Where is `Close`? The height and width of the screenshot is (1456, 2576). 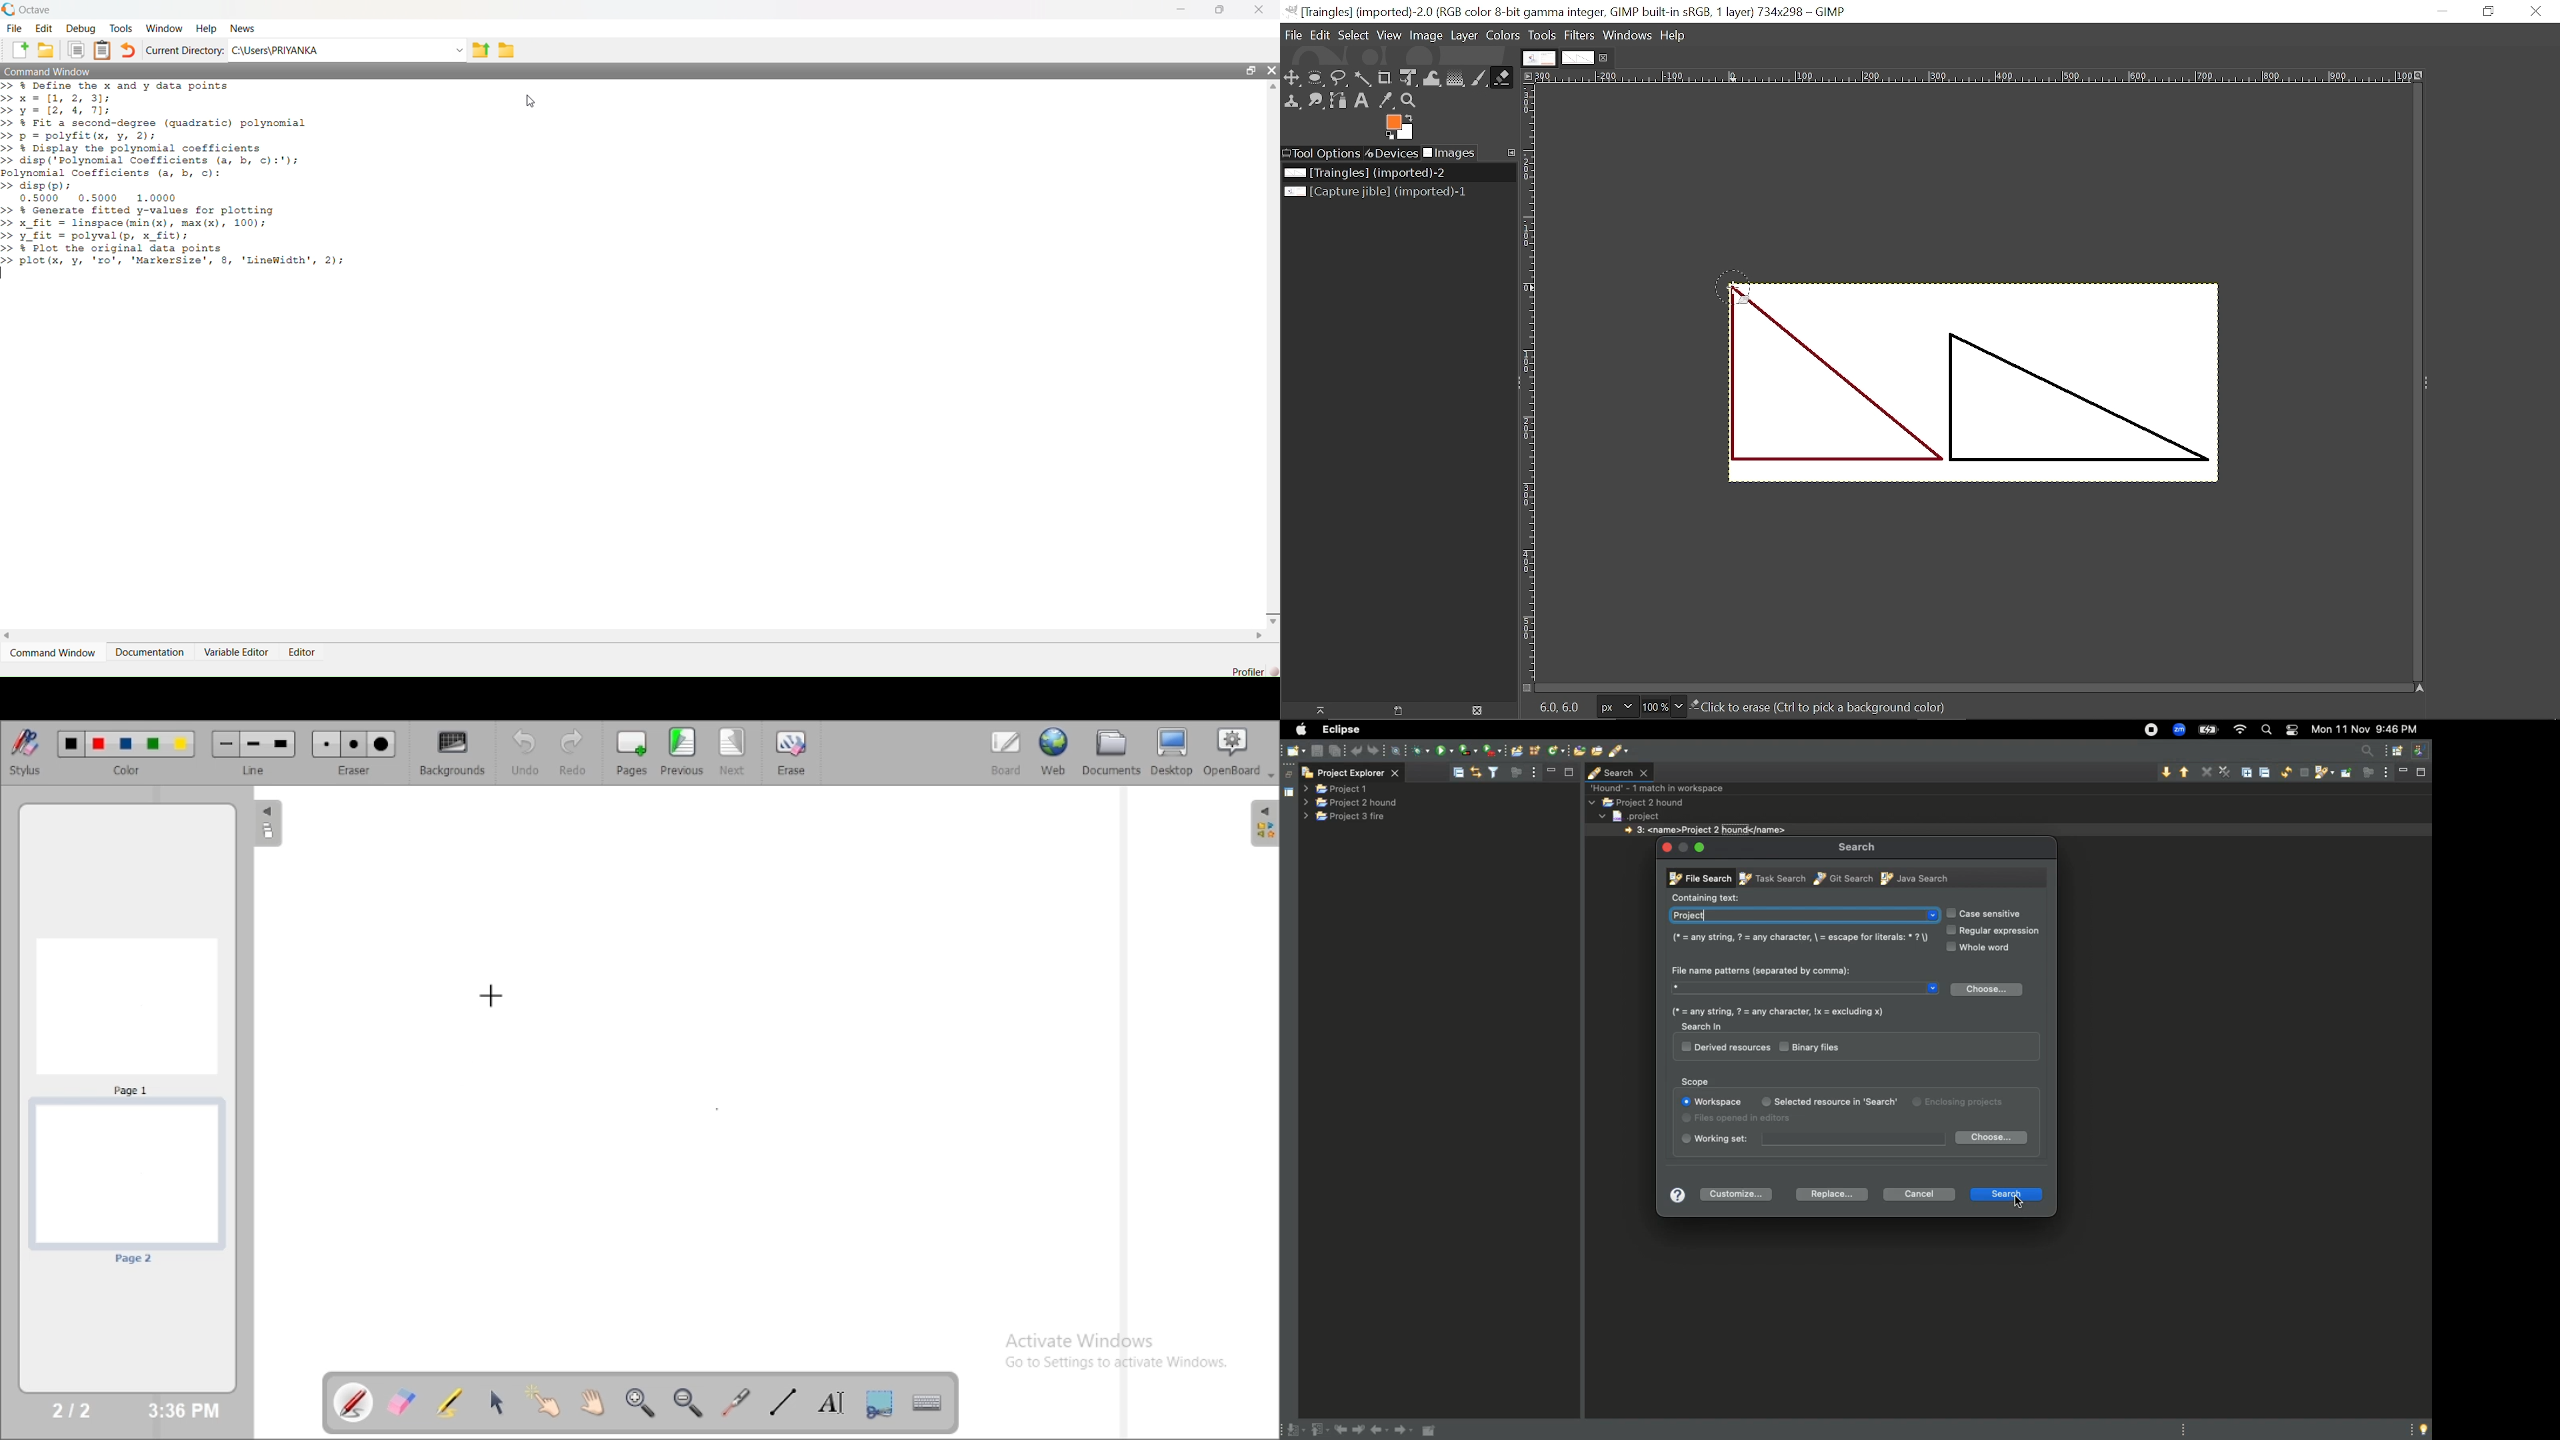
Close is located at coordinates (1272, 69).